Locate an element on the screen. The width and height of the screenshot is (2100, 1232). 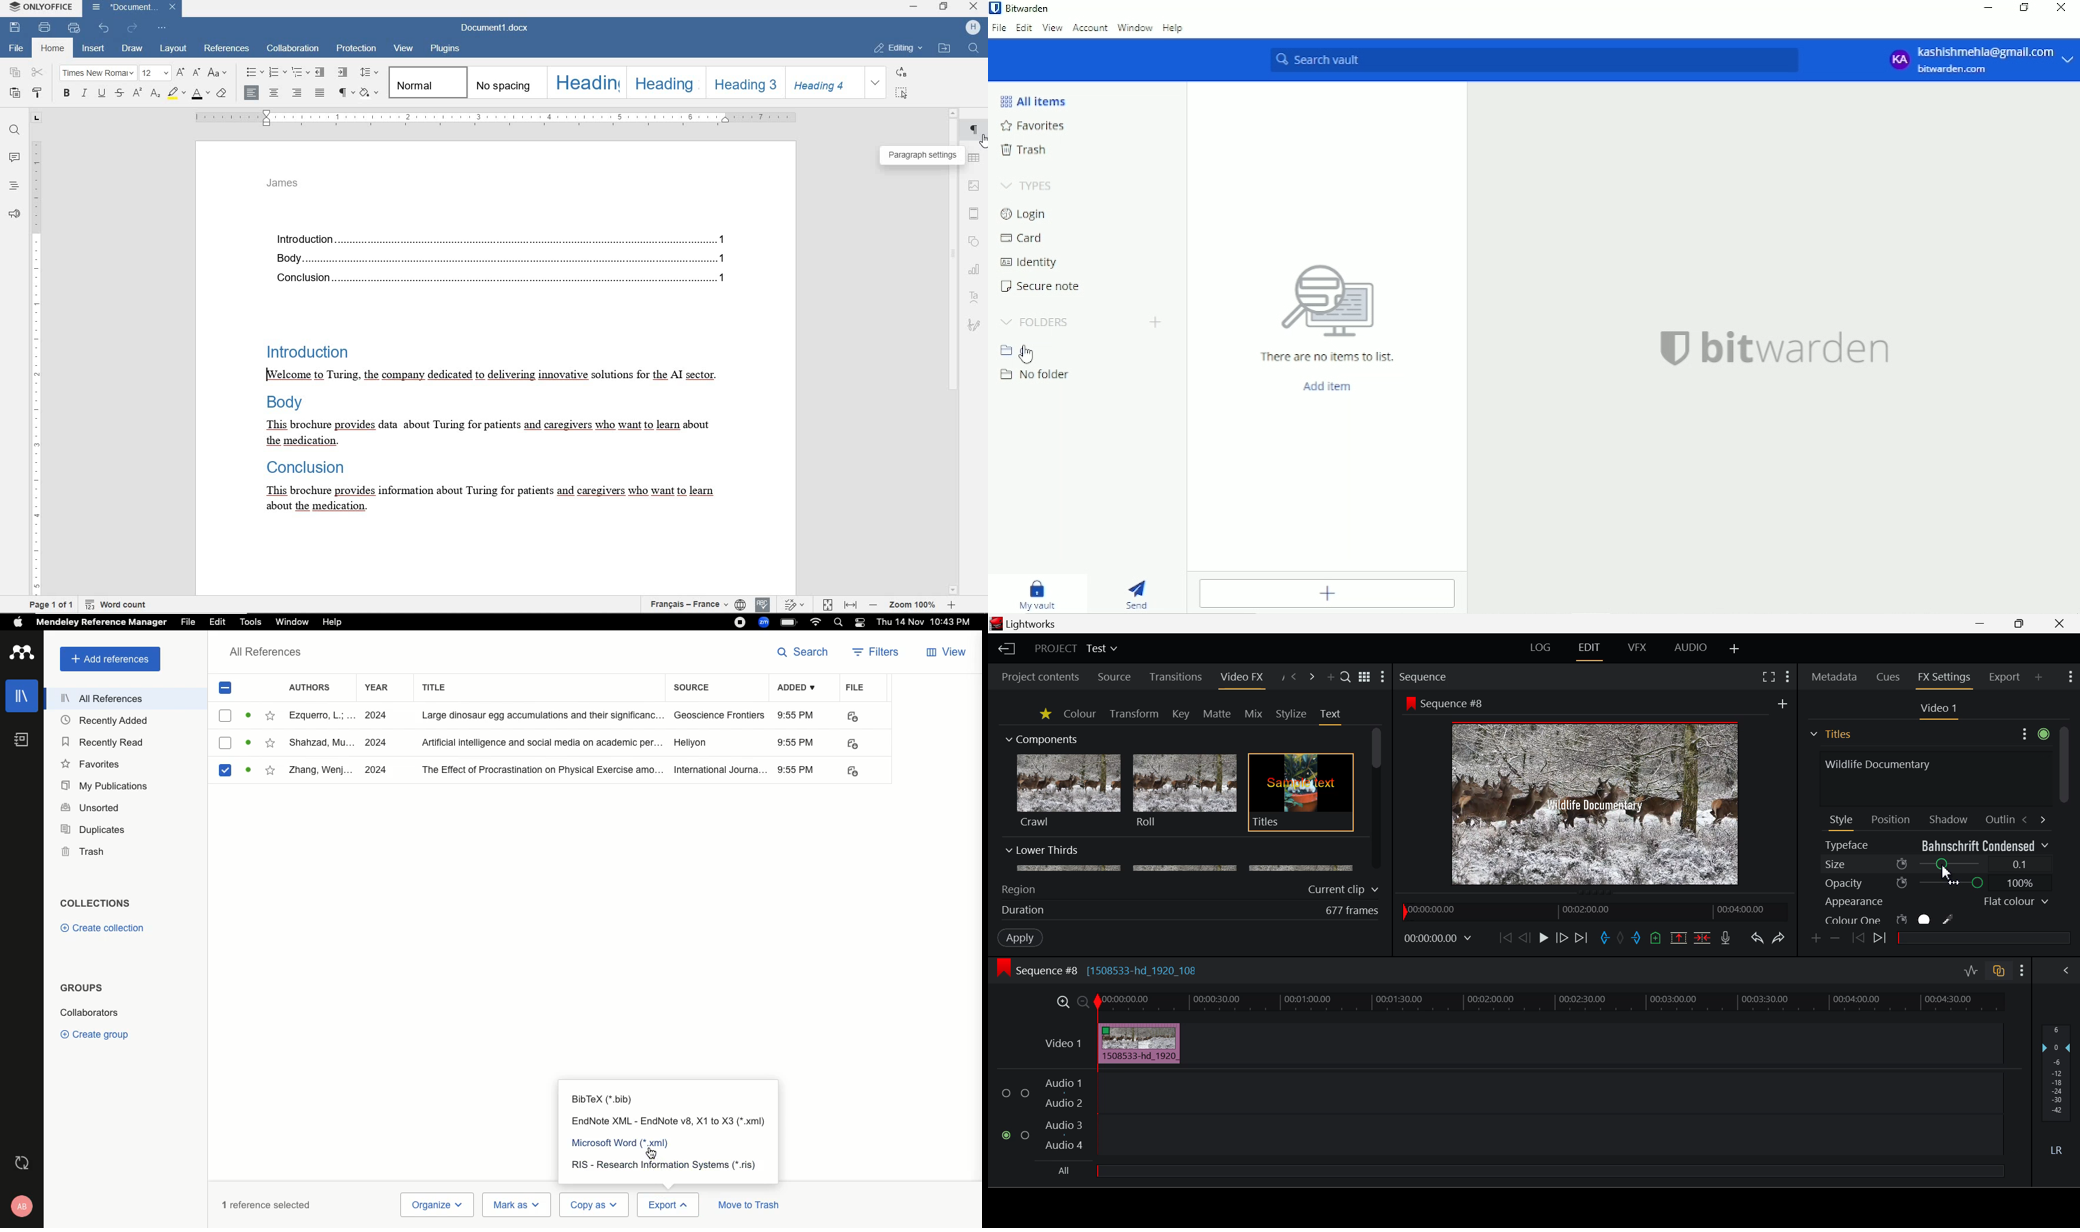
Endnote xml is located at coordinates (671, 1121).